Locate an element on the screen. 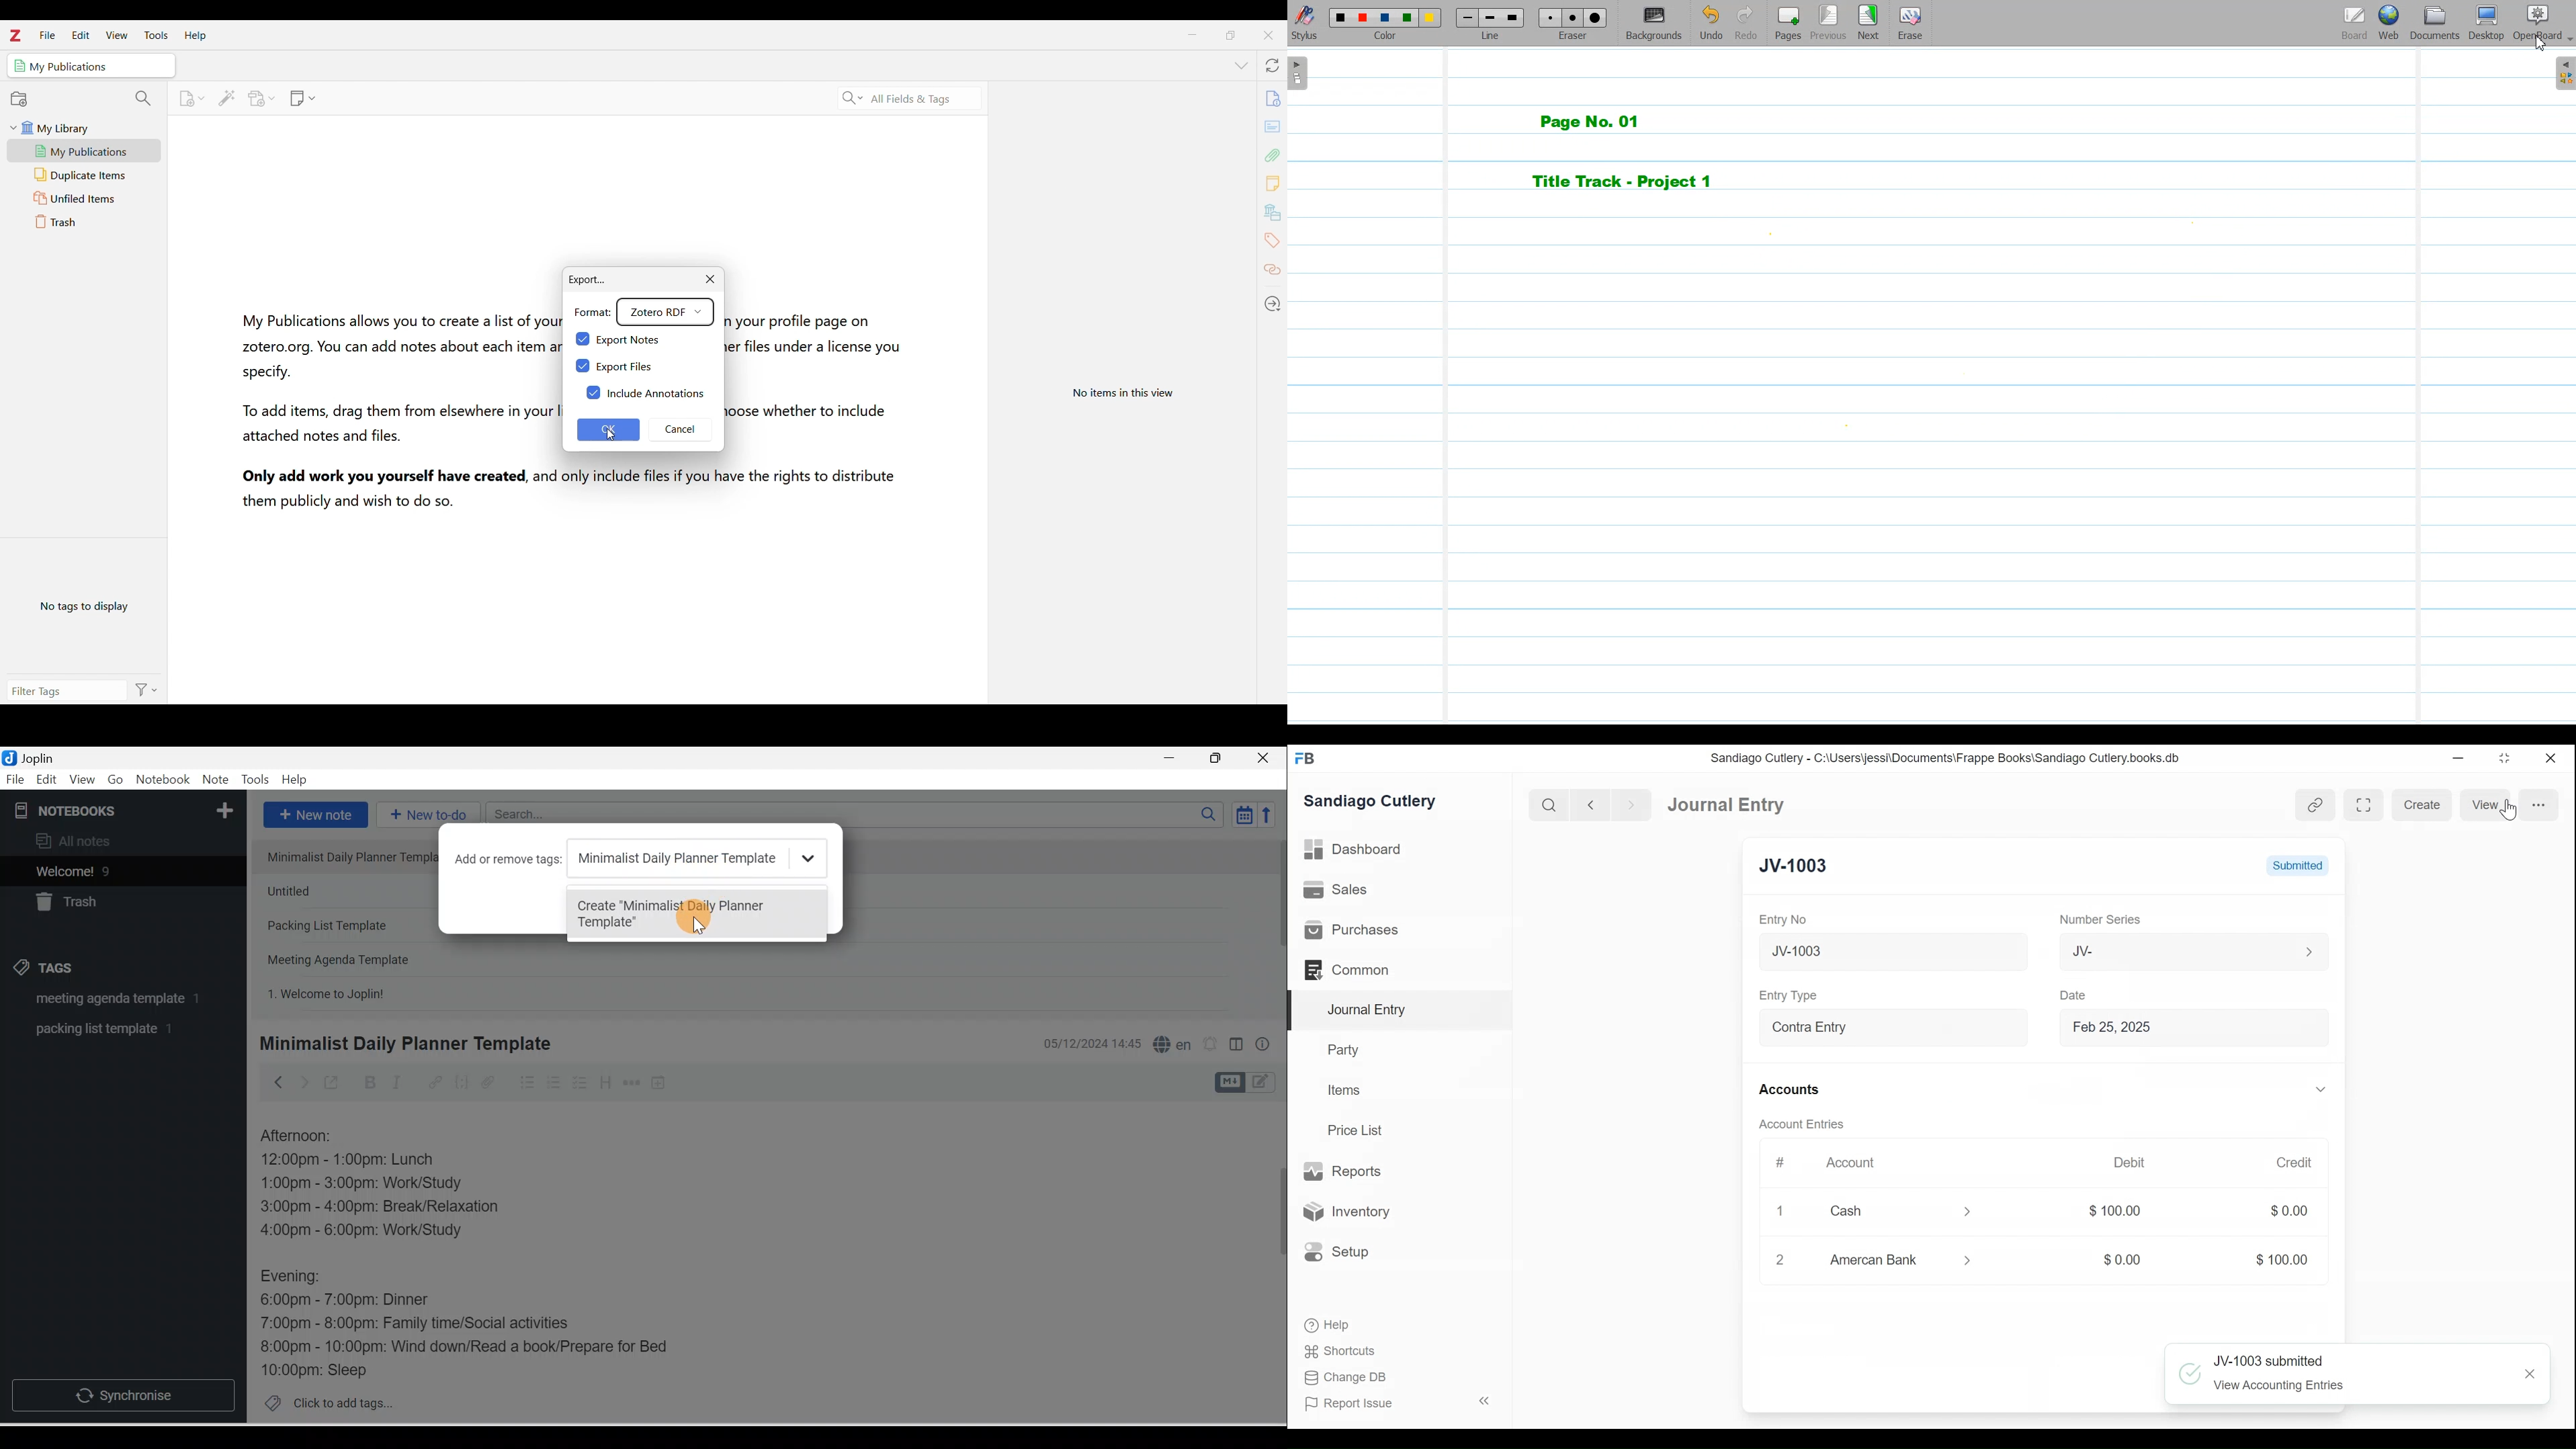 Image resolution: width=2576 pixels, height=1456 pixels. Sandiago Cutlery - C:\Users\jessi\Documents\Frappe Books\Sandiago Cutlery.books.db is located at coordinates (1948, 759).